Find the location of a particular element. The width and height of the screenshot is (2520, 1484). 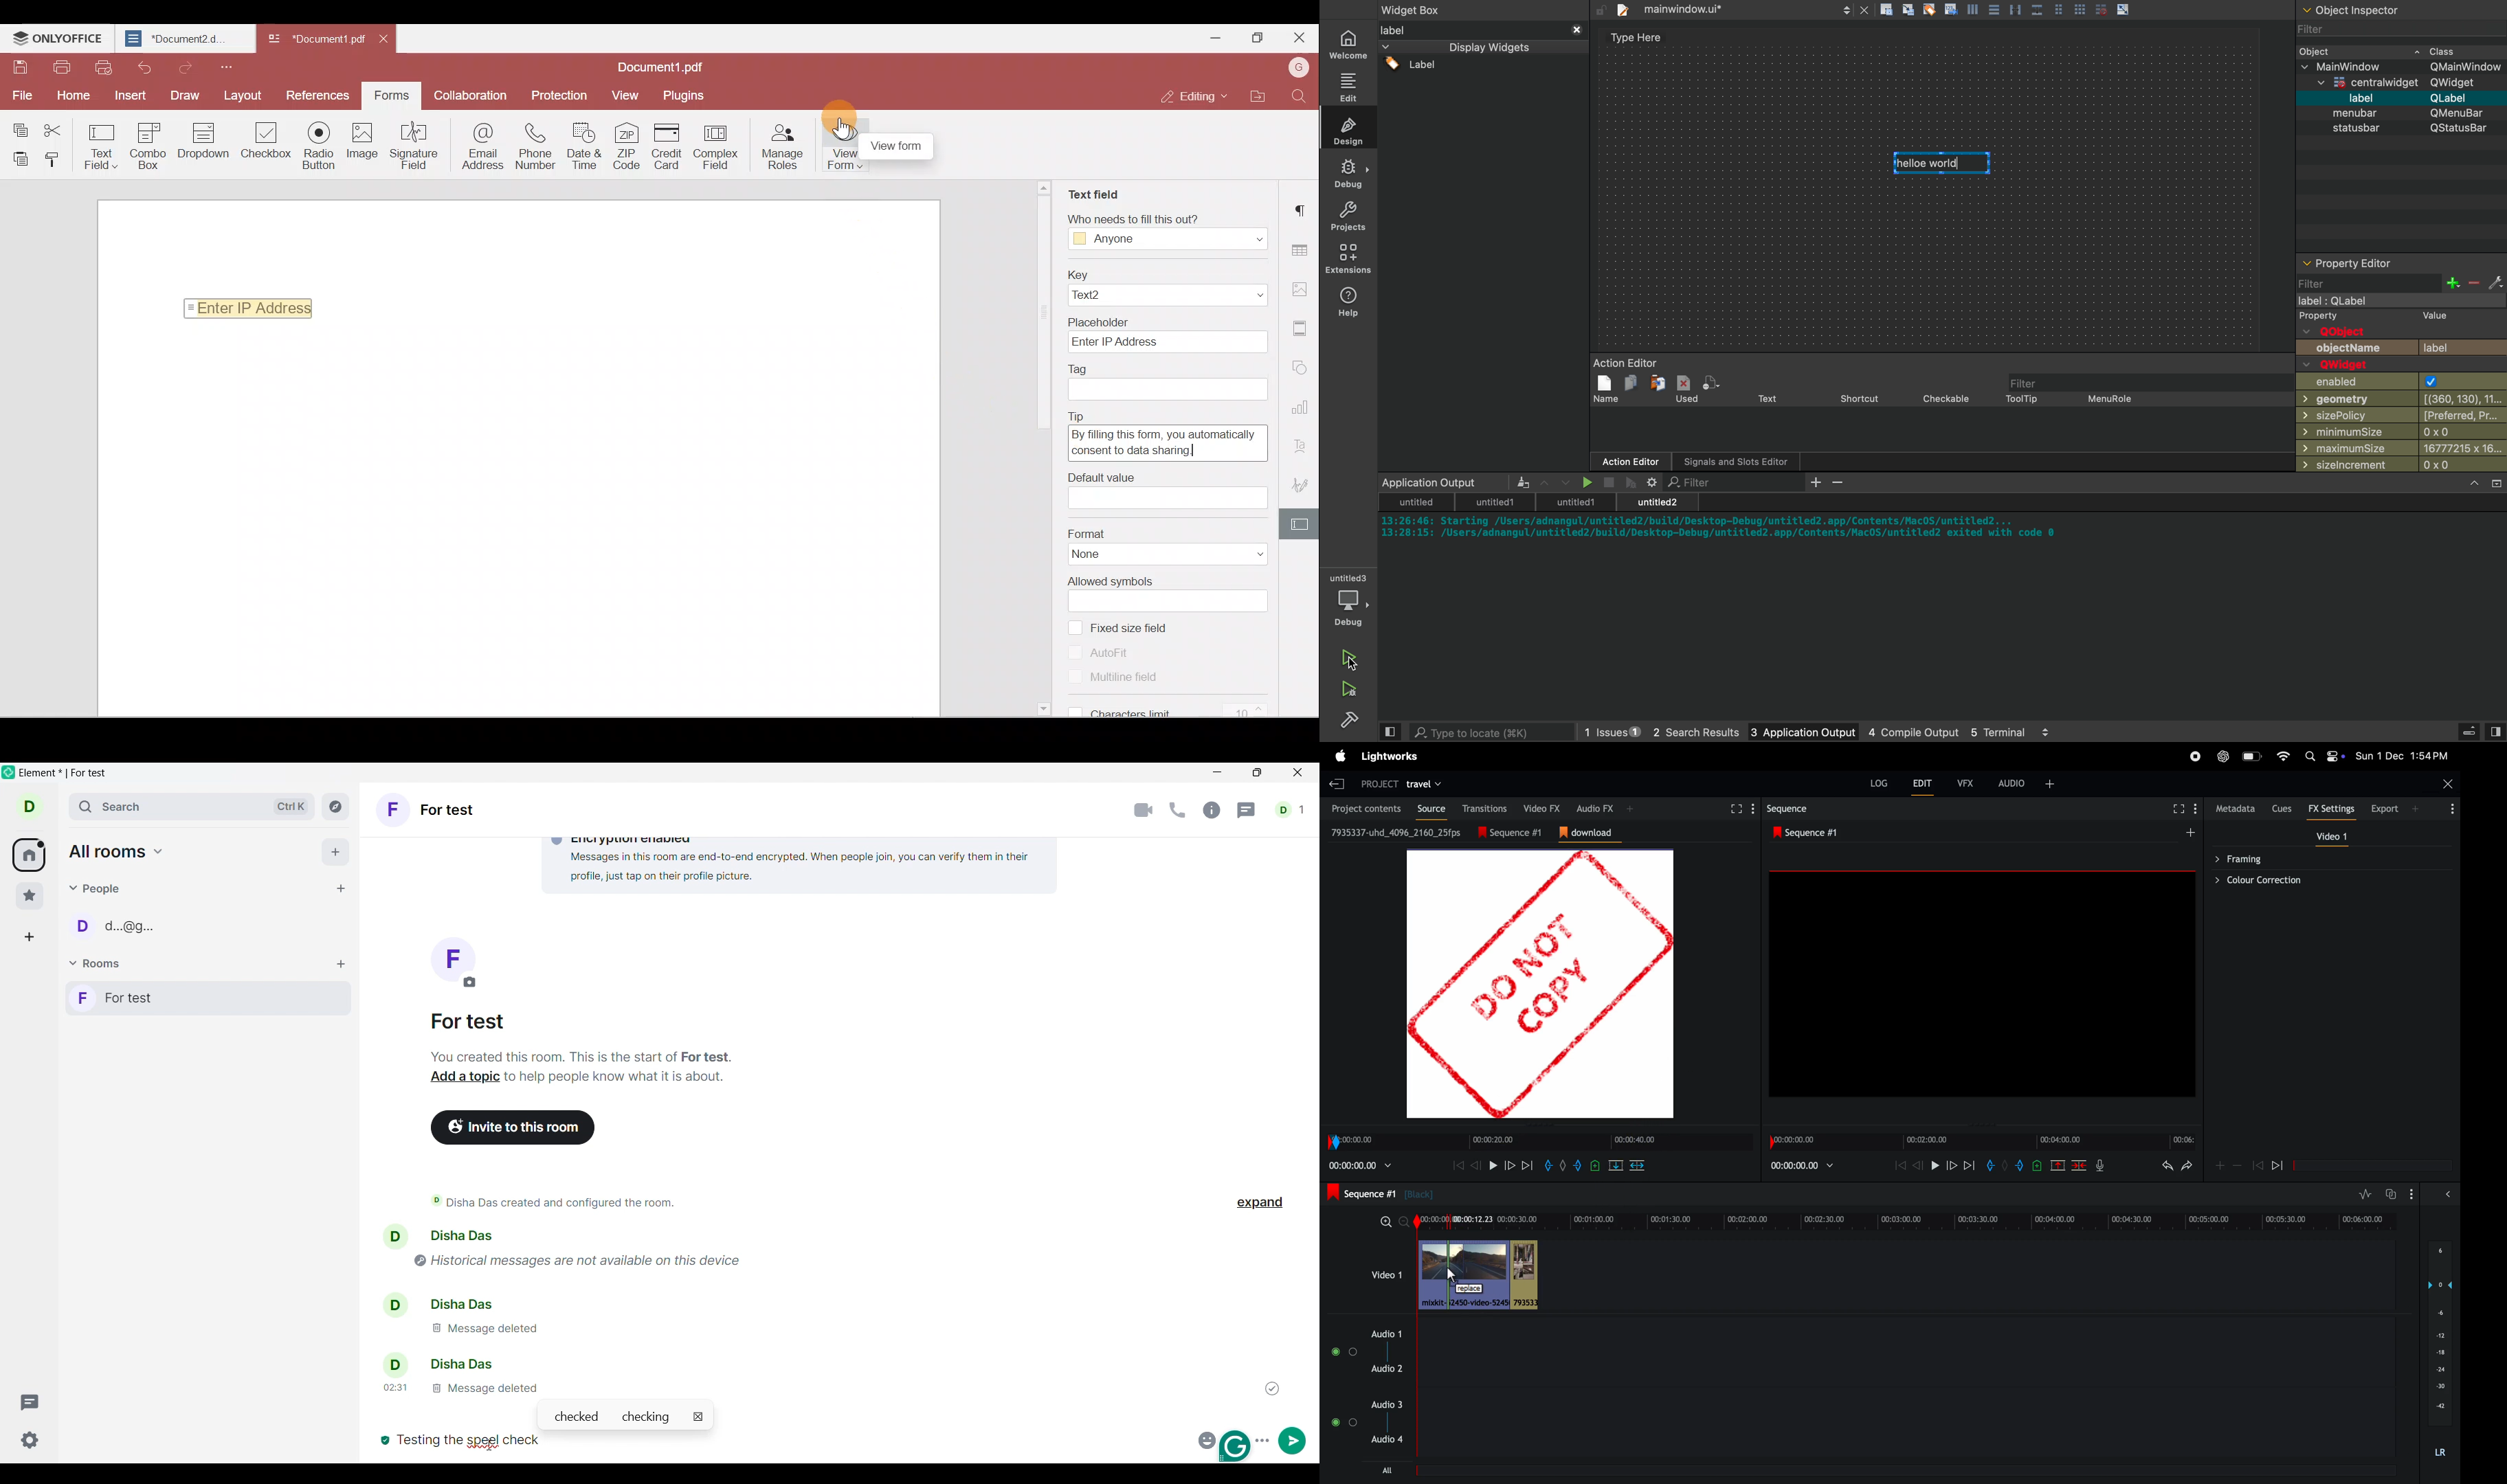

meta data is located at coordinates (2236, 809).